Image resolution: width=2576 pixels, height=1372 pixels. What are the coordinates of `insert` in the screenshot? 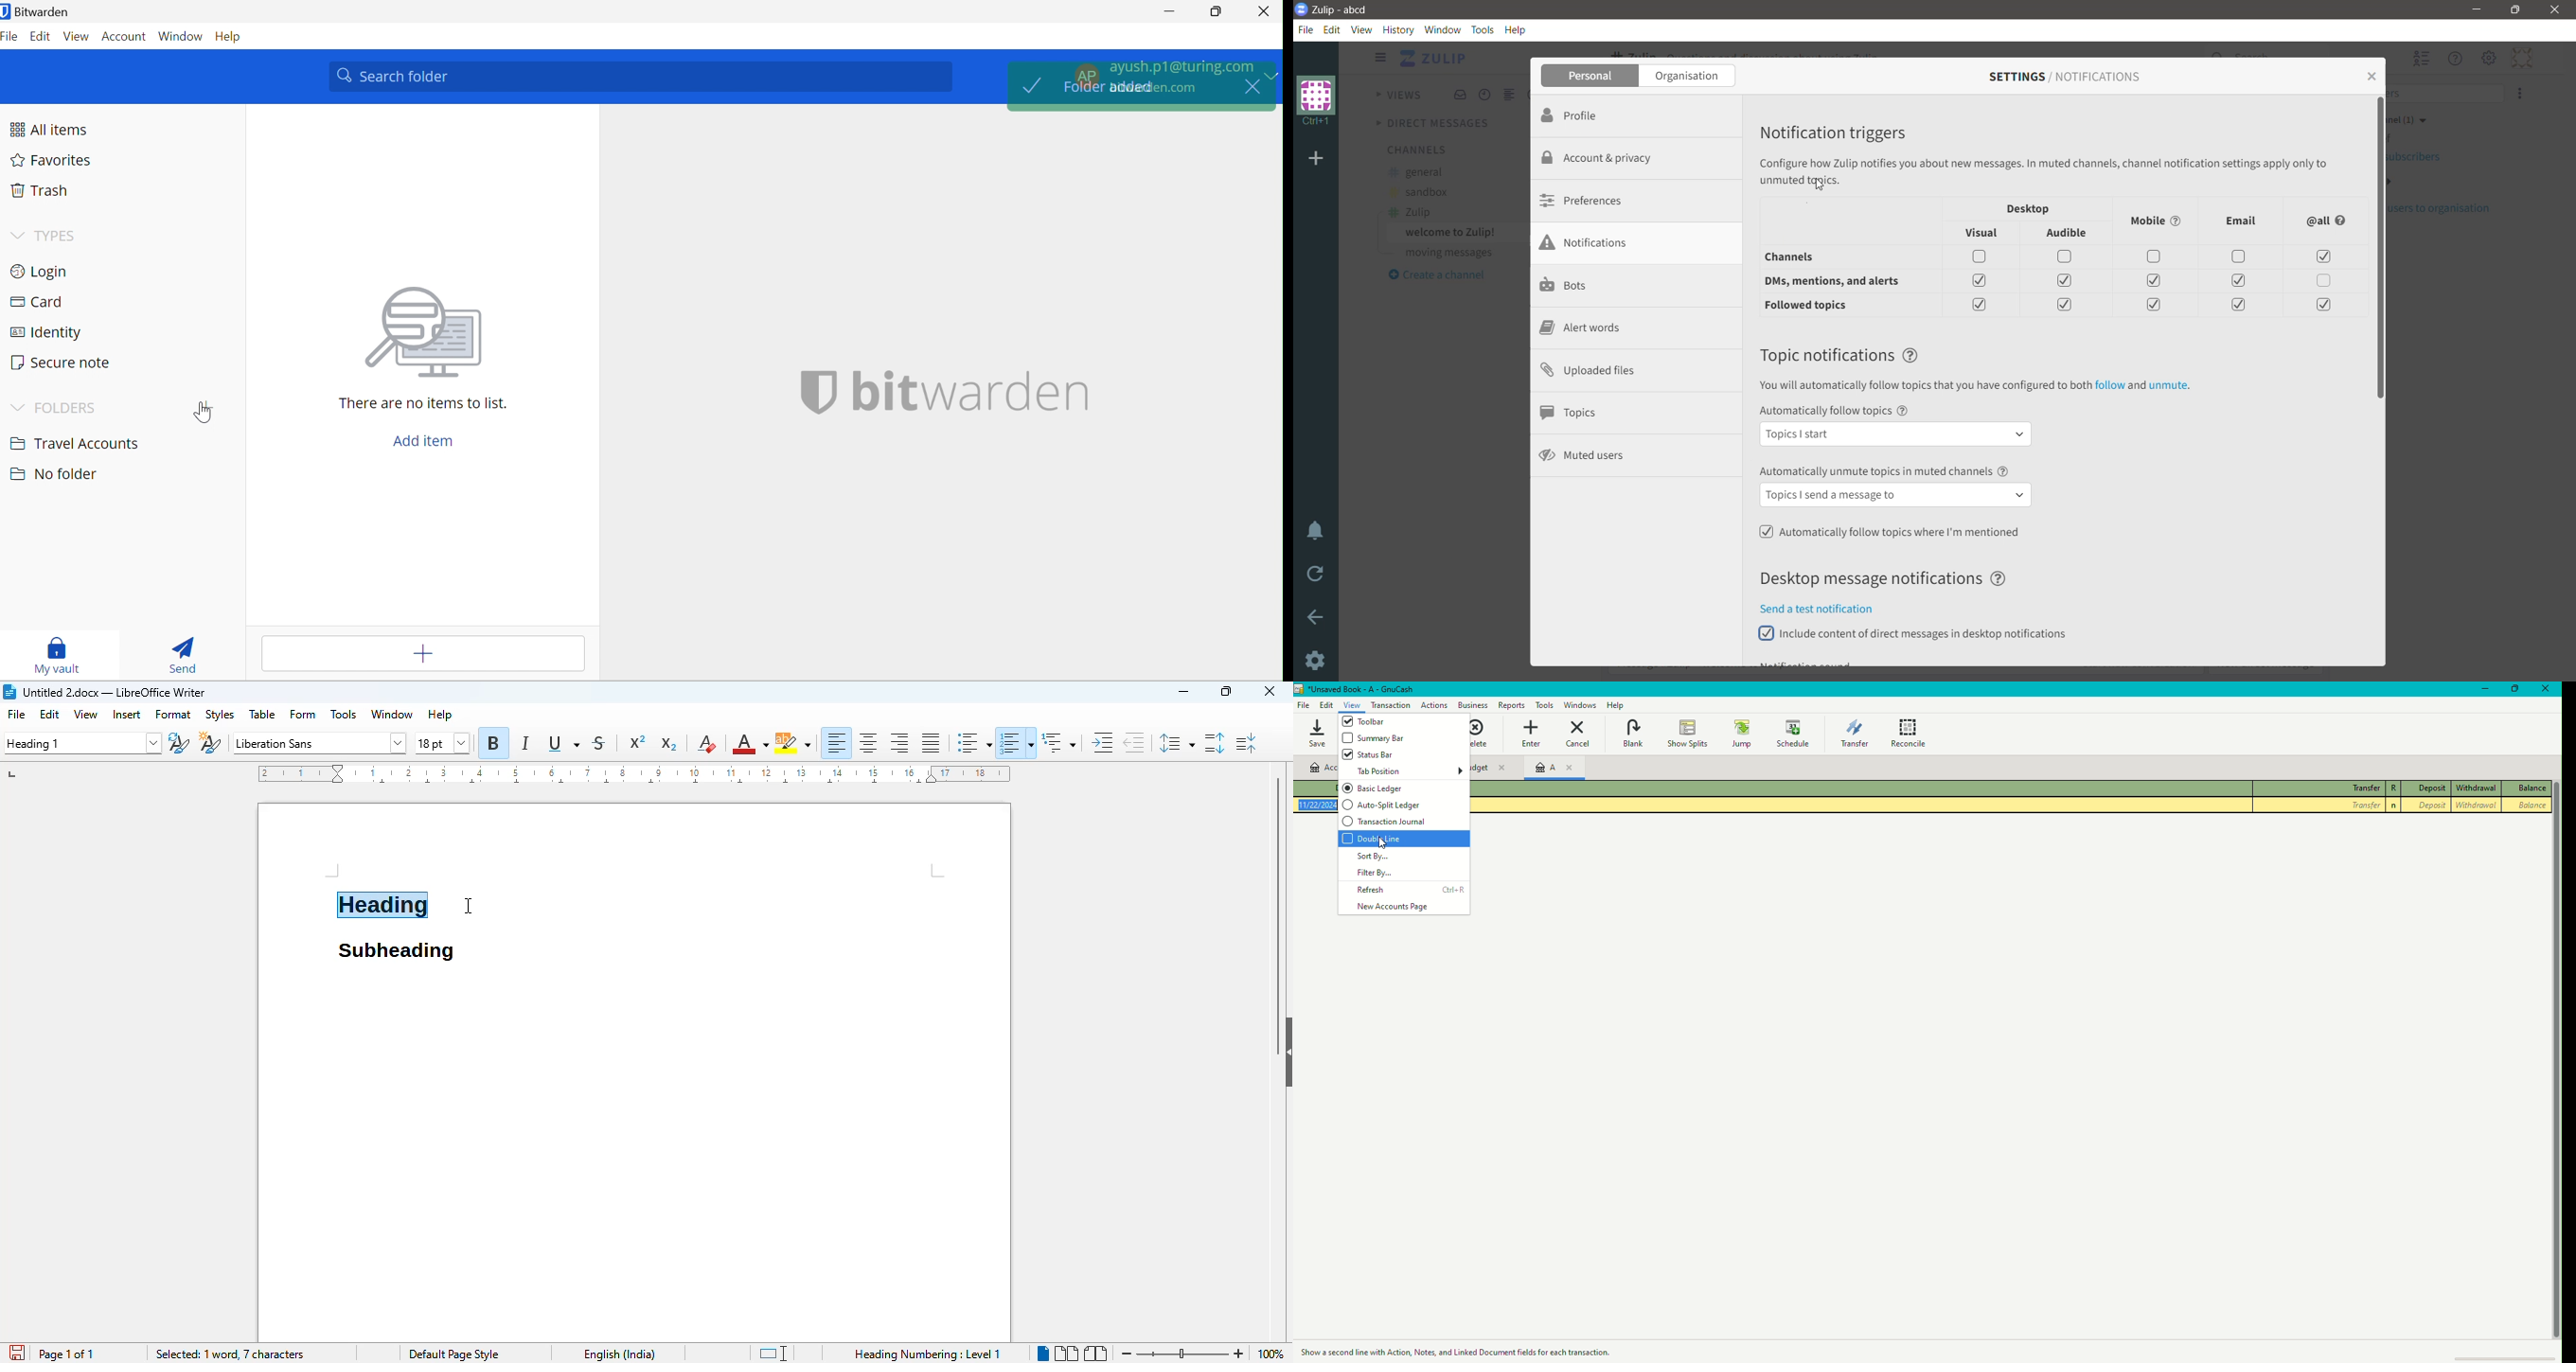 It's located at (127, 714).